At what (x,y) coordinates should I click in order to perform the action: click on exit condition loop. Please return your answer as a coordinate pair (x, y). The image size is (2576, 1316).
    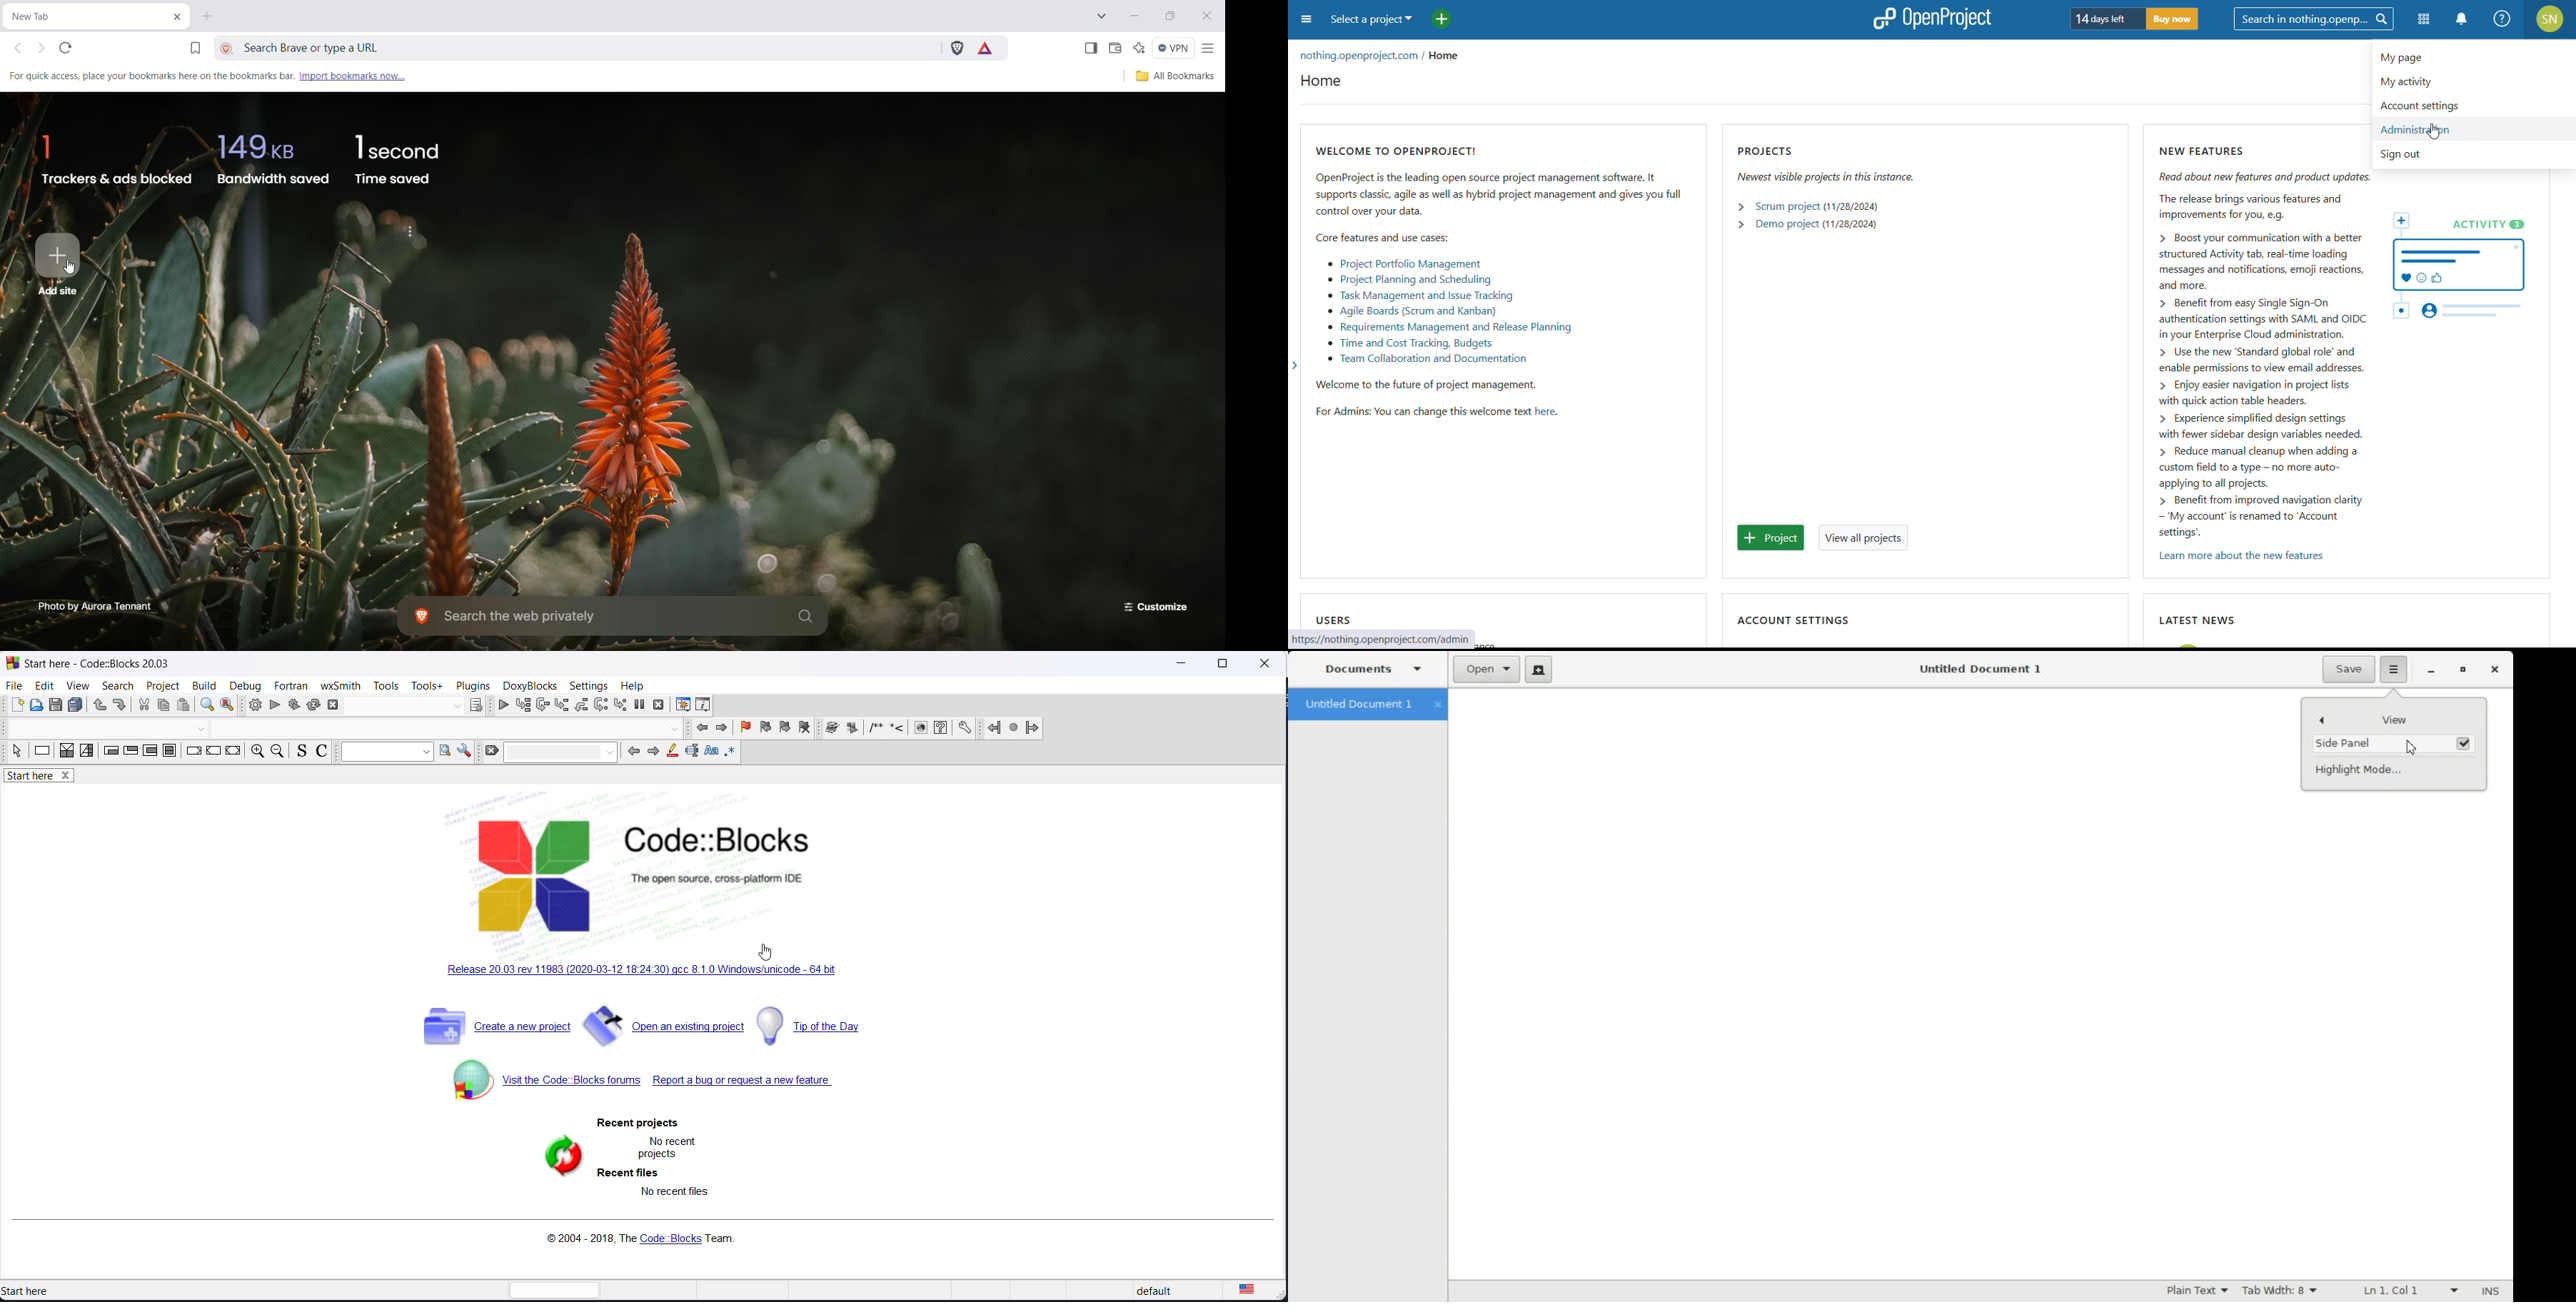
    Looking at the image, I should click on (129, 753).